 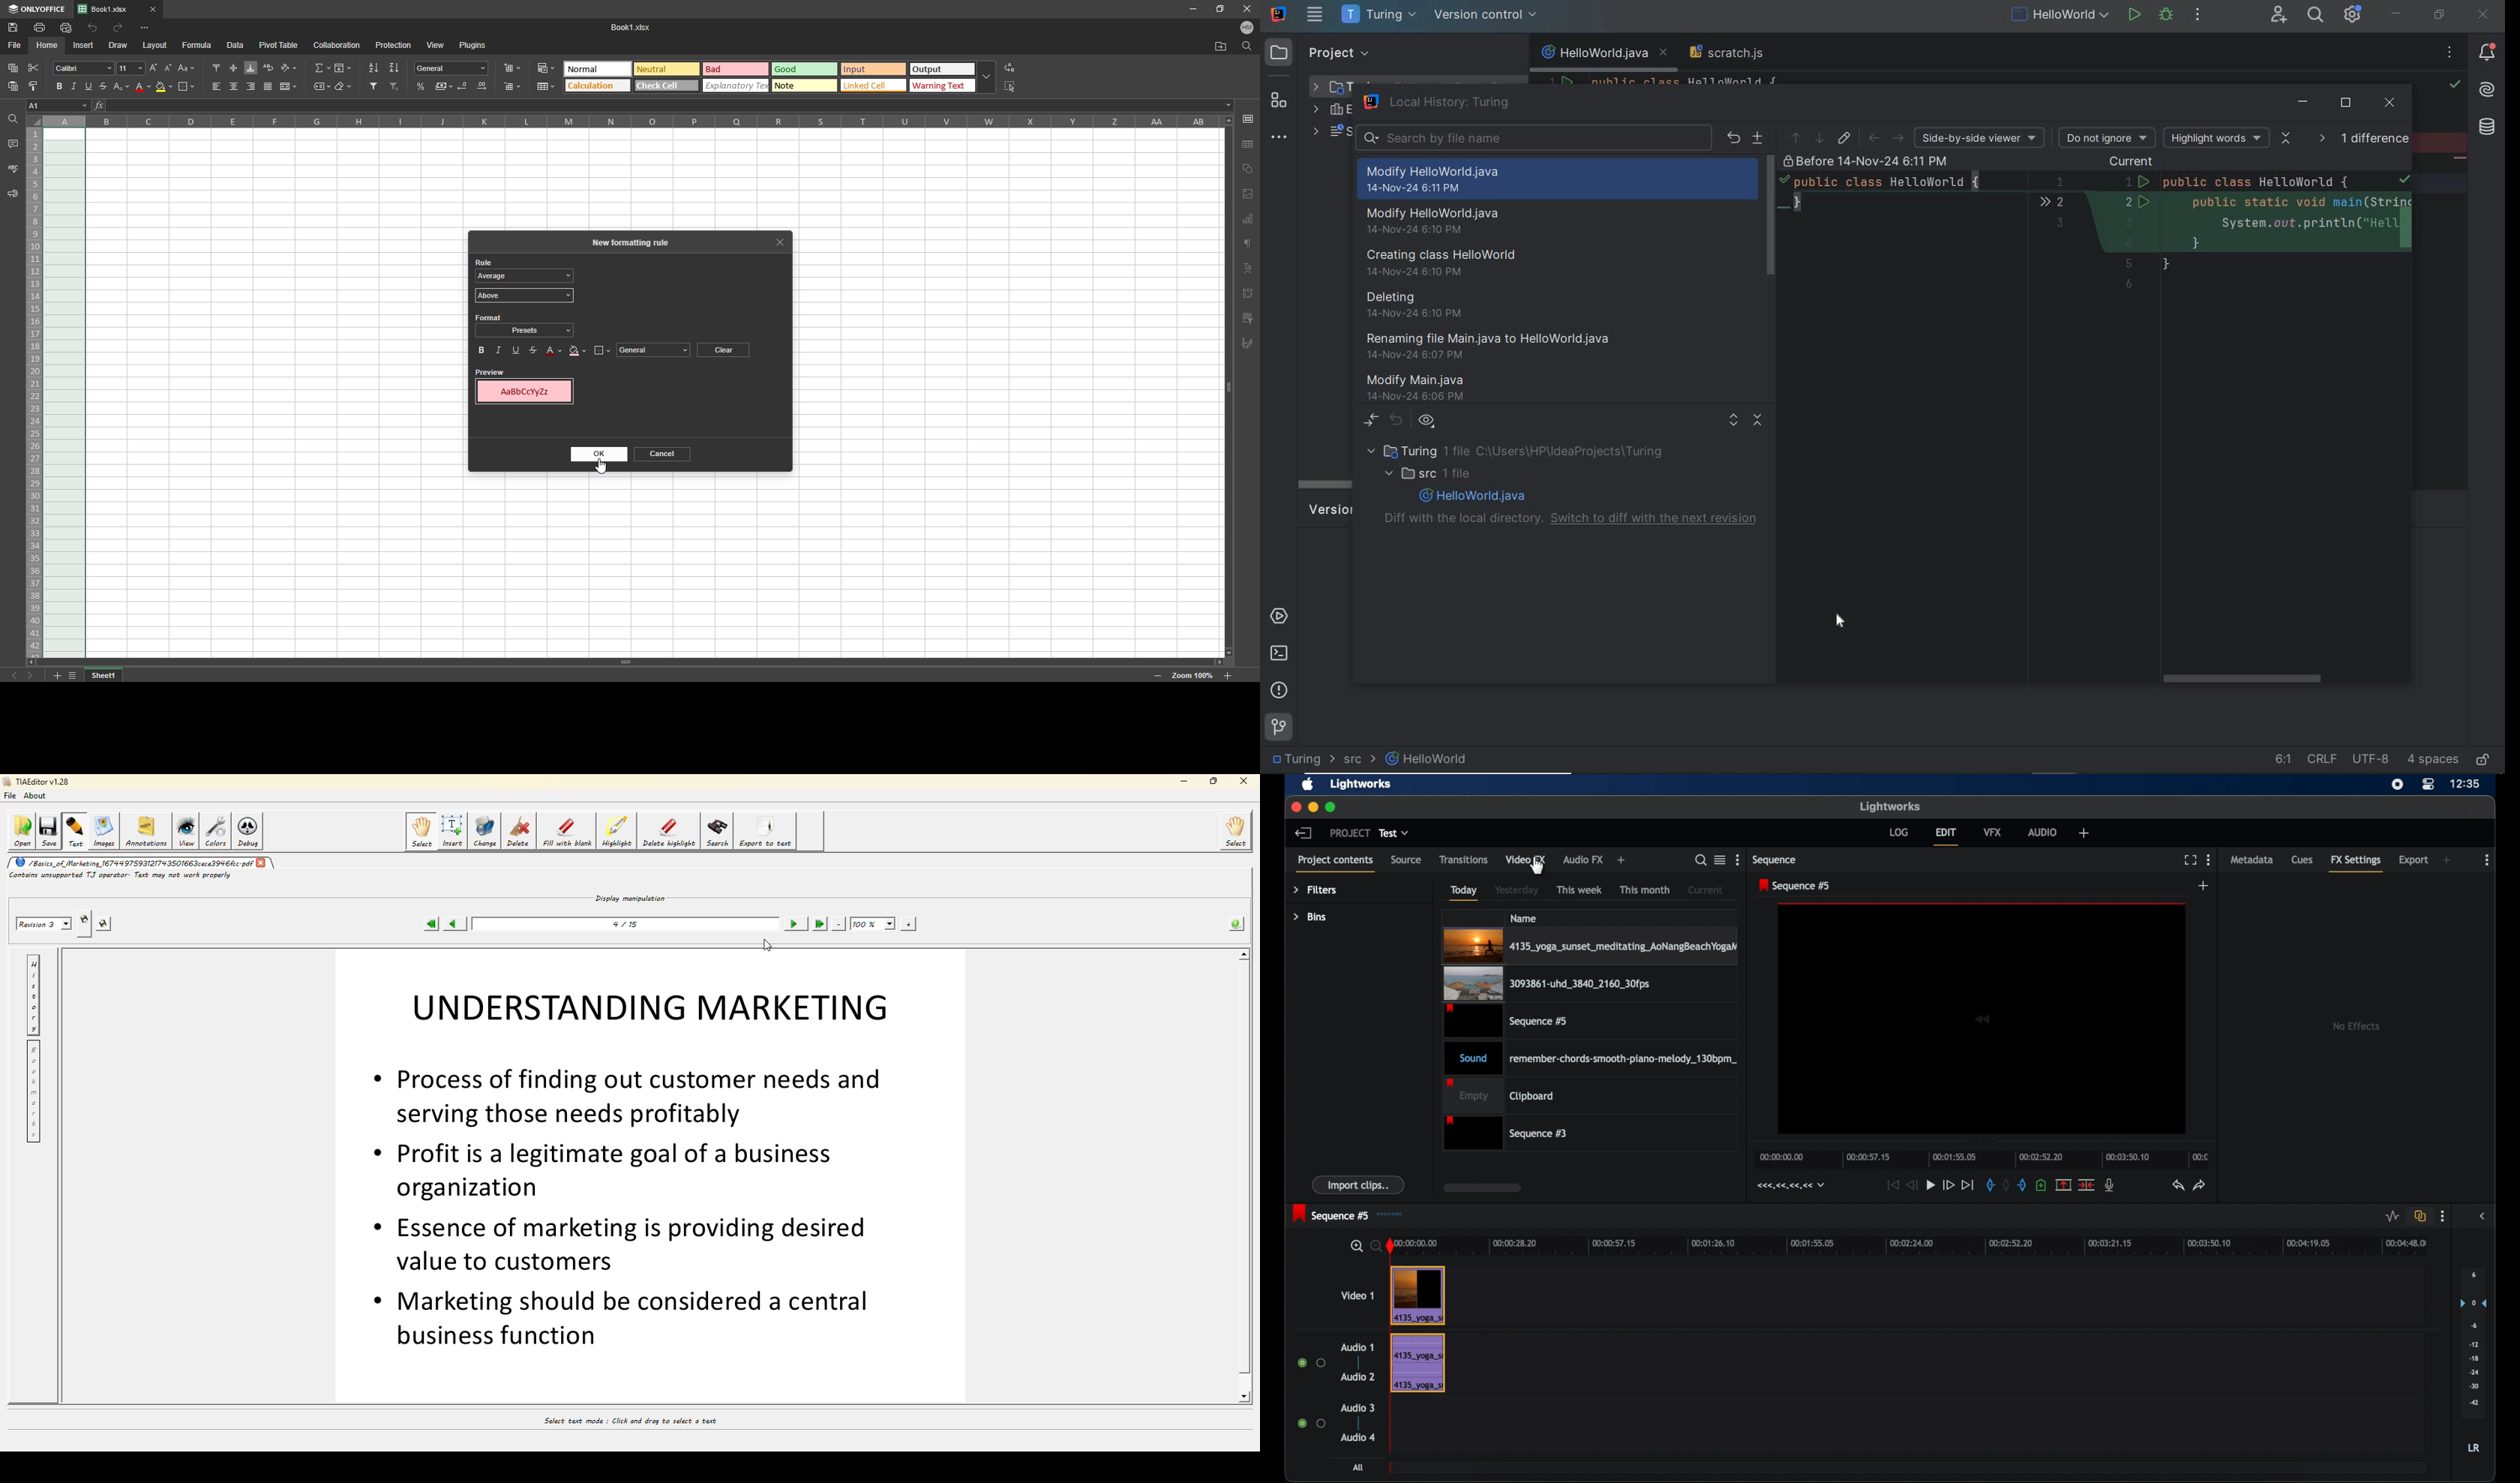 What do you see at coordinates (1314, 890) in the screenshot?
I see `filters` at bounding box center [1314, 890].